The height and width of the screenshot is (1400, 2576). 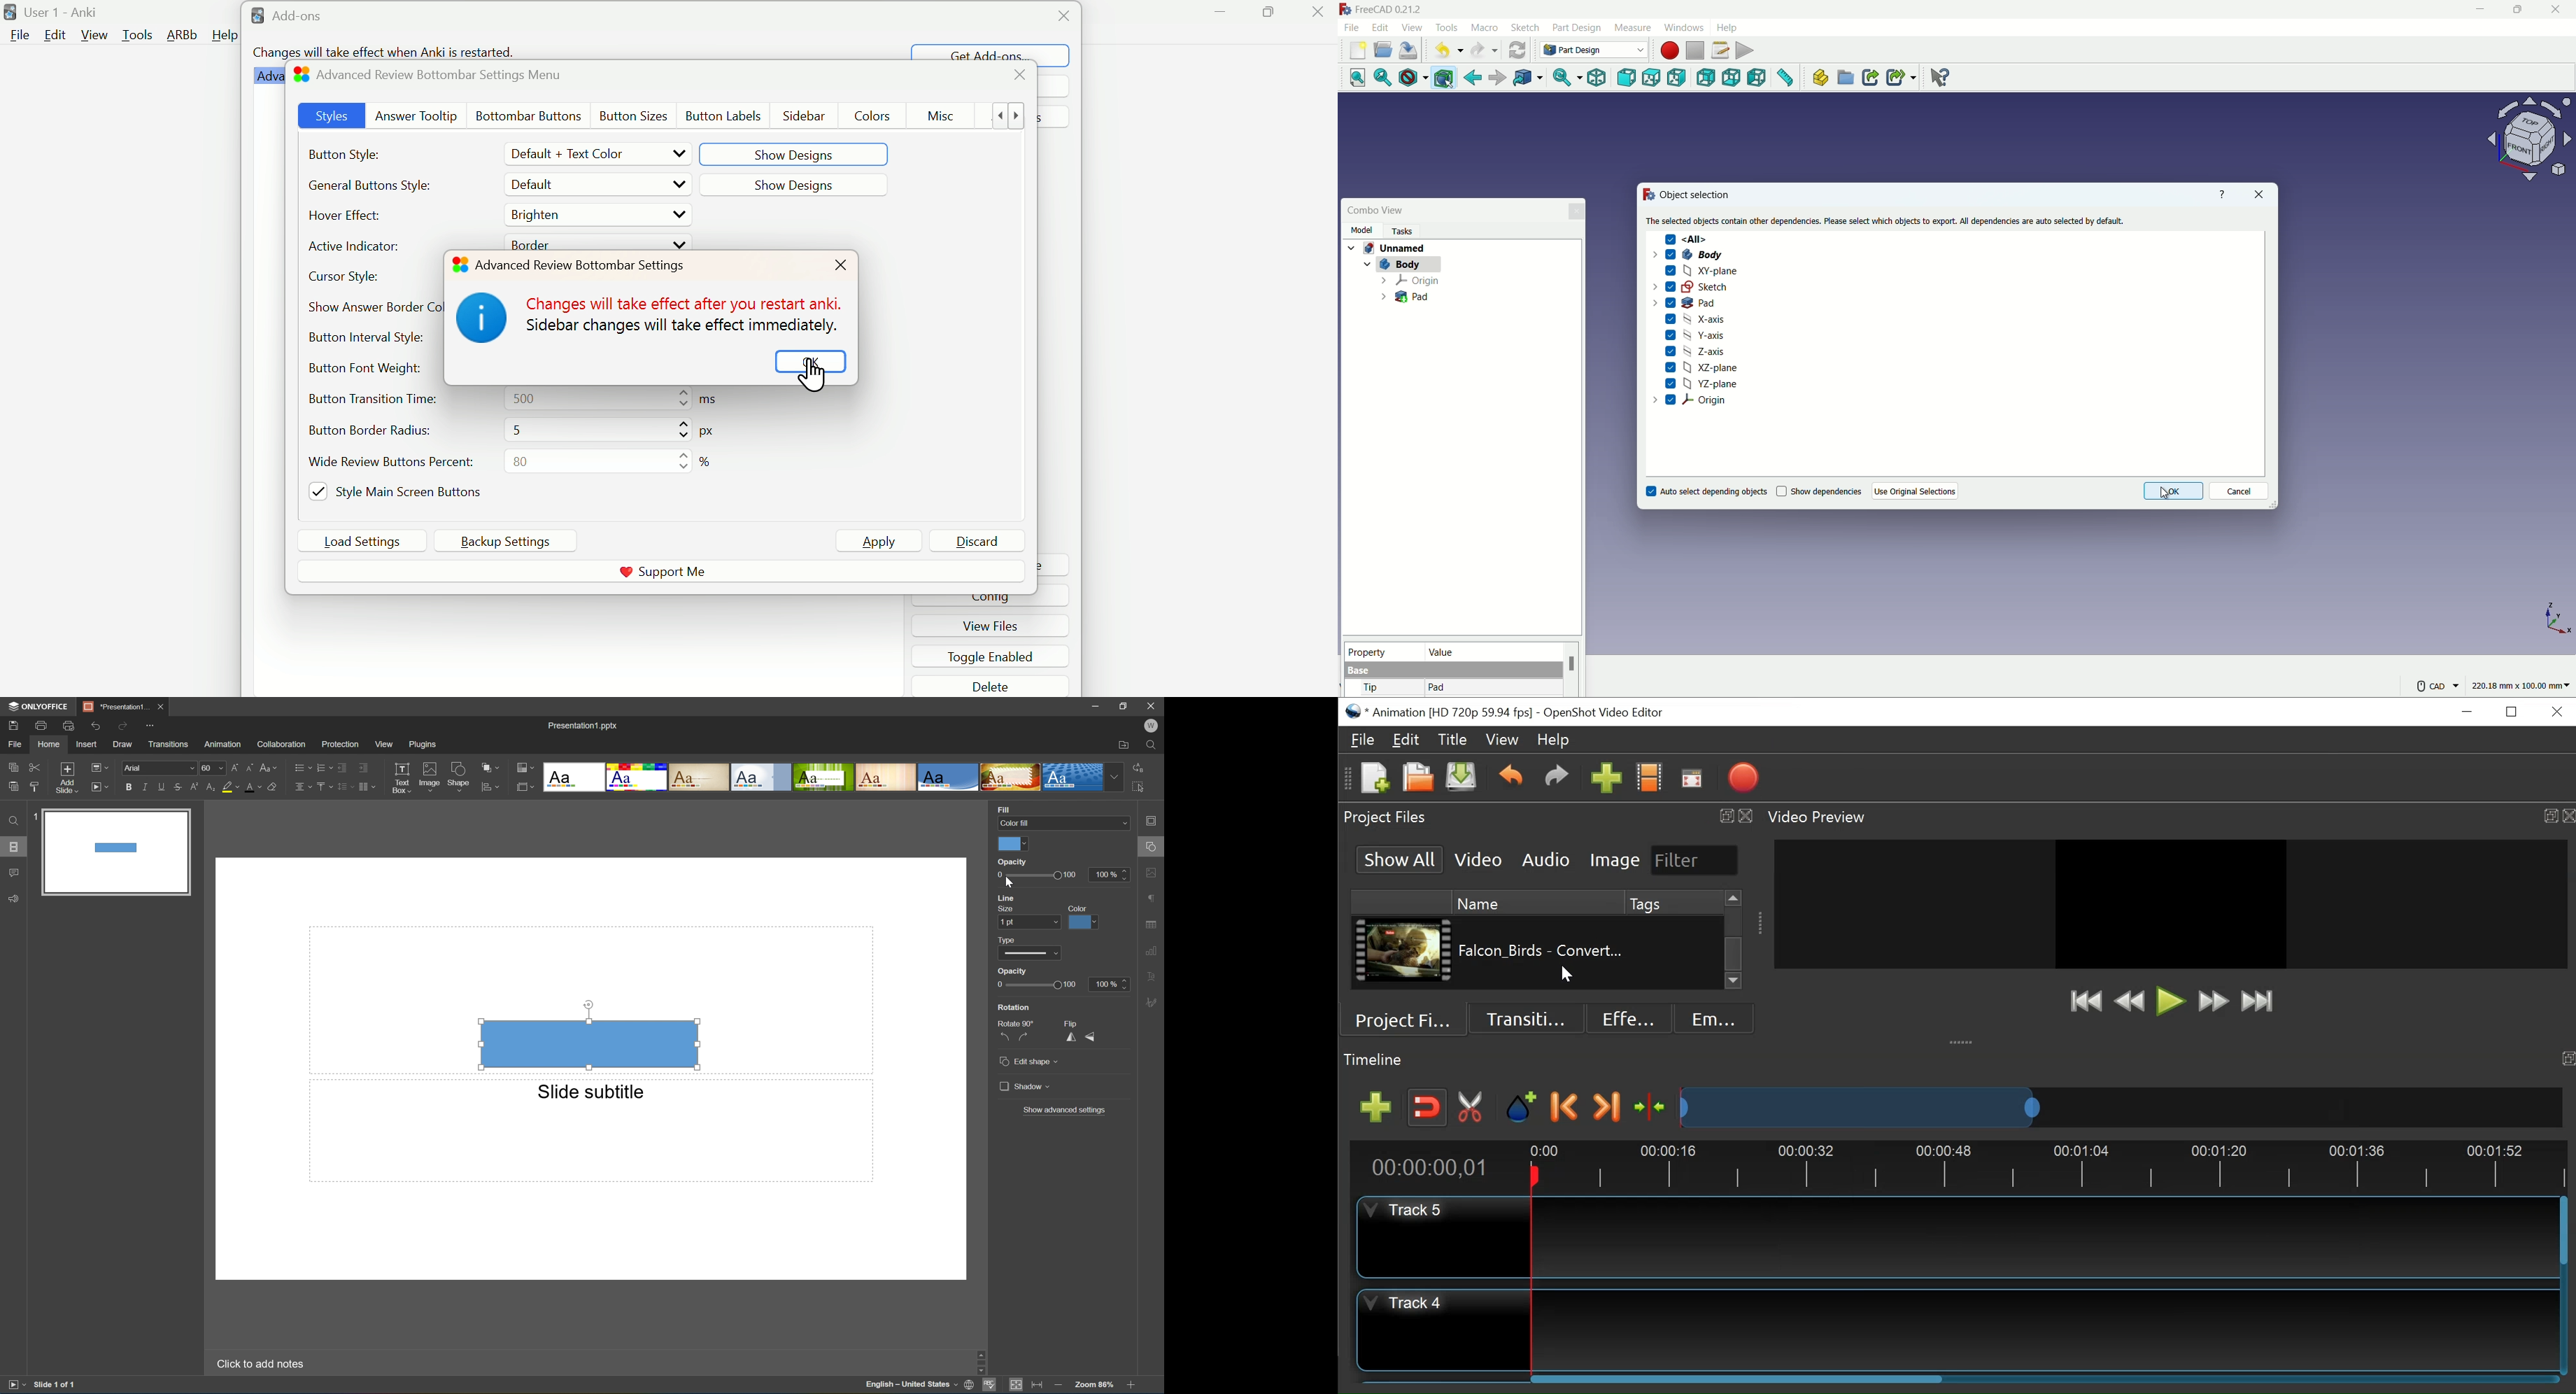 What do you see at coordinates (1426, 1108) in the screenshot?
I see `Snap` at bounding box center [1426, 1108].